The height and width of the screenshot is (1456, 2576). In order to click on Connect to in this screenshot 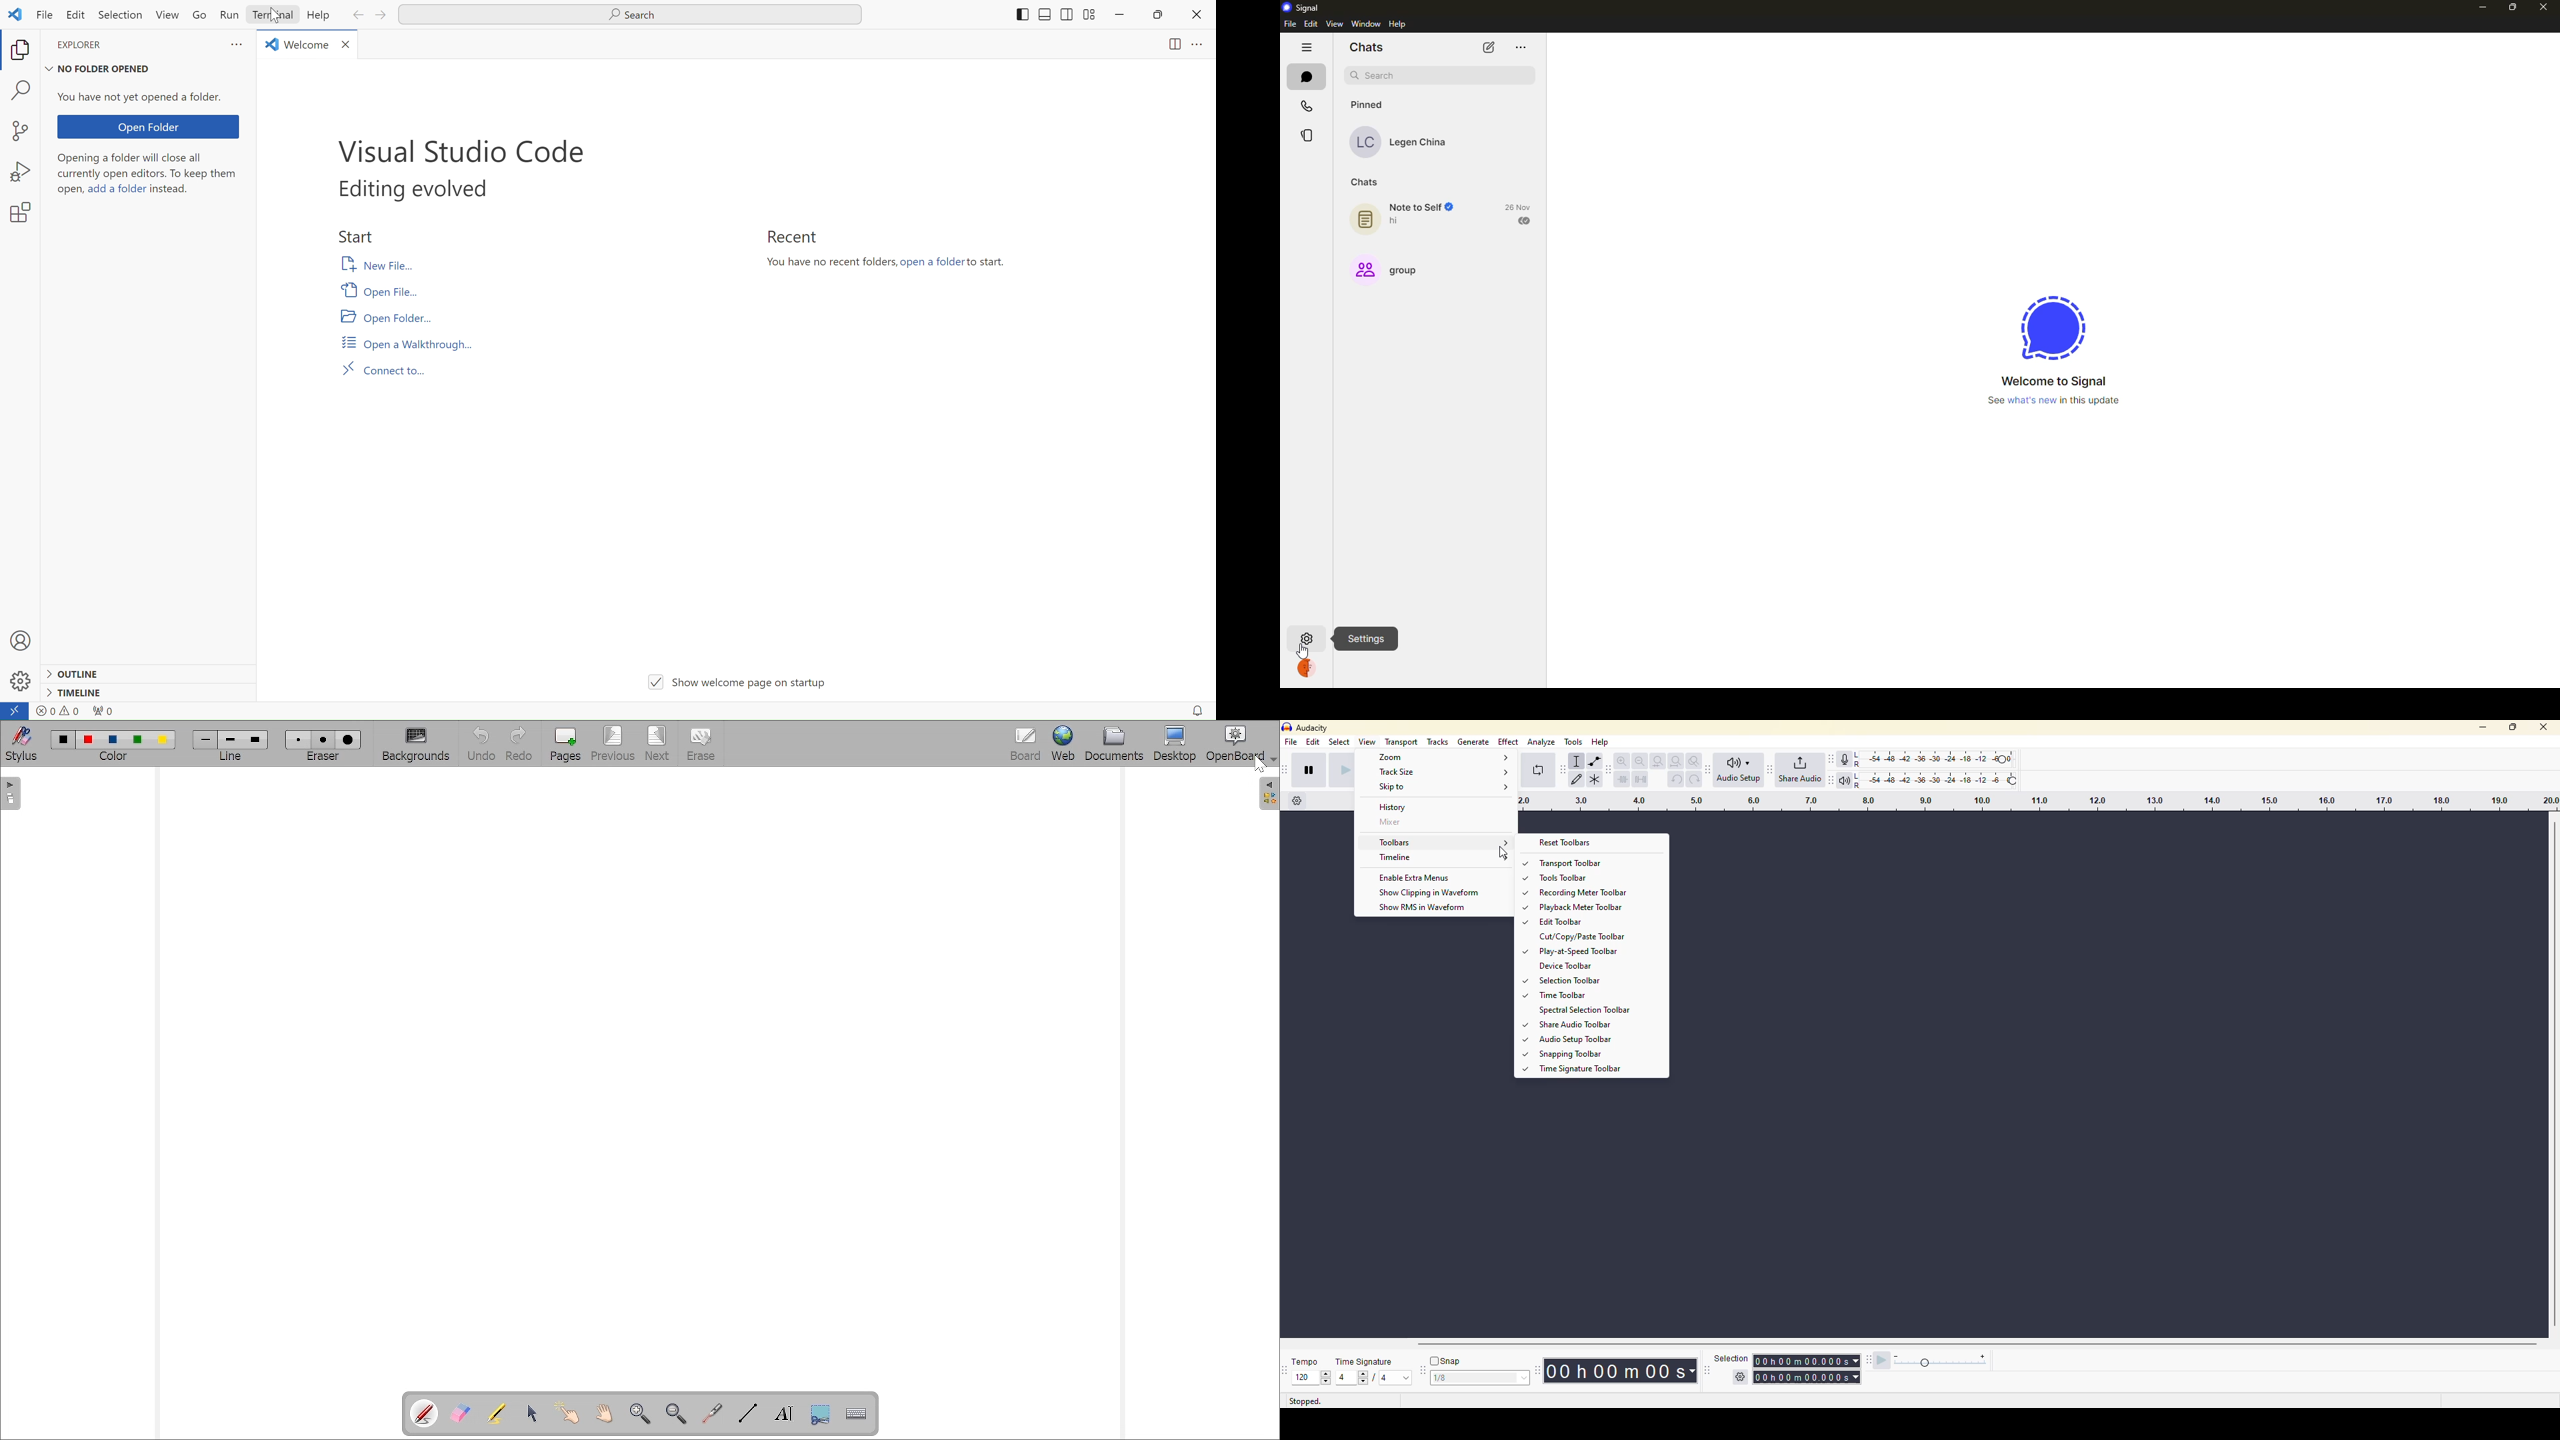, I will do `click(385, 367)`.